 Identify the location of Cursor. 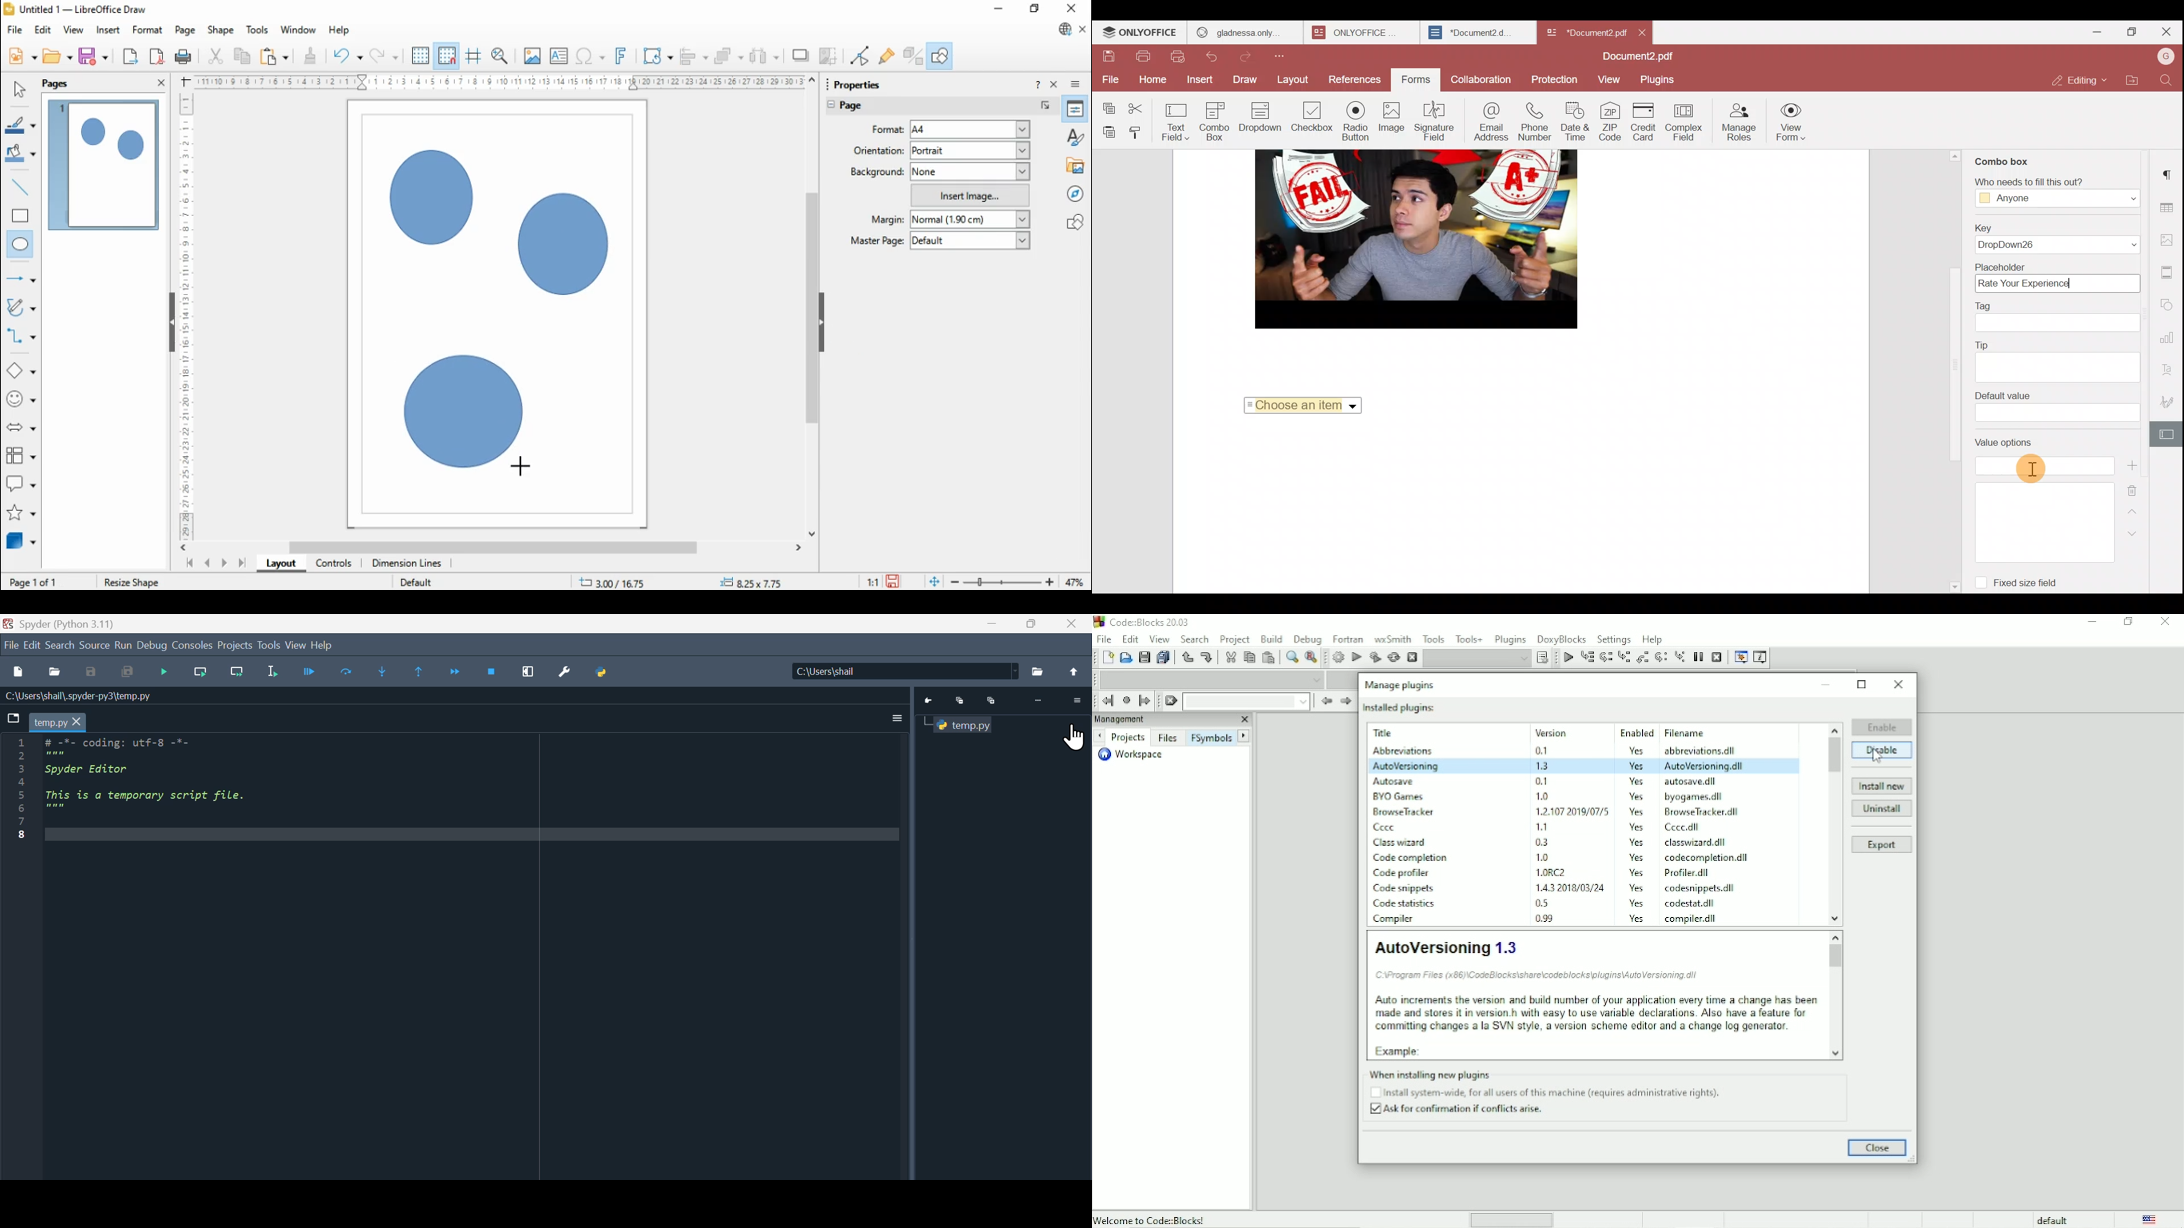
(520, 468).